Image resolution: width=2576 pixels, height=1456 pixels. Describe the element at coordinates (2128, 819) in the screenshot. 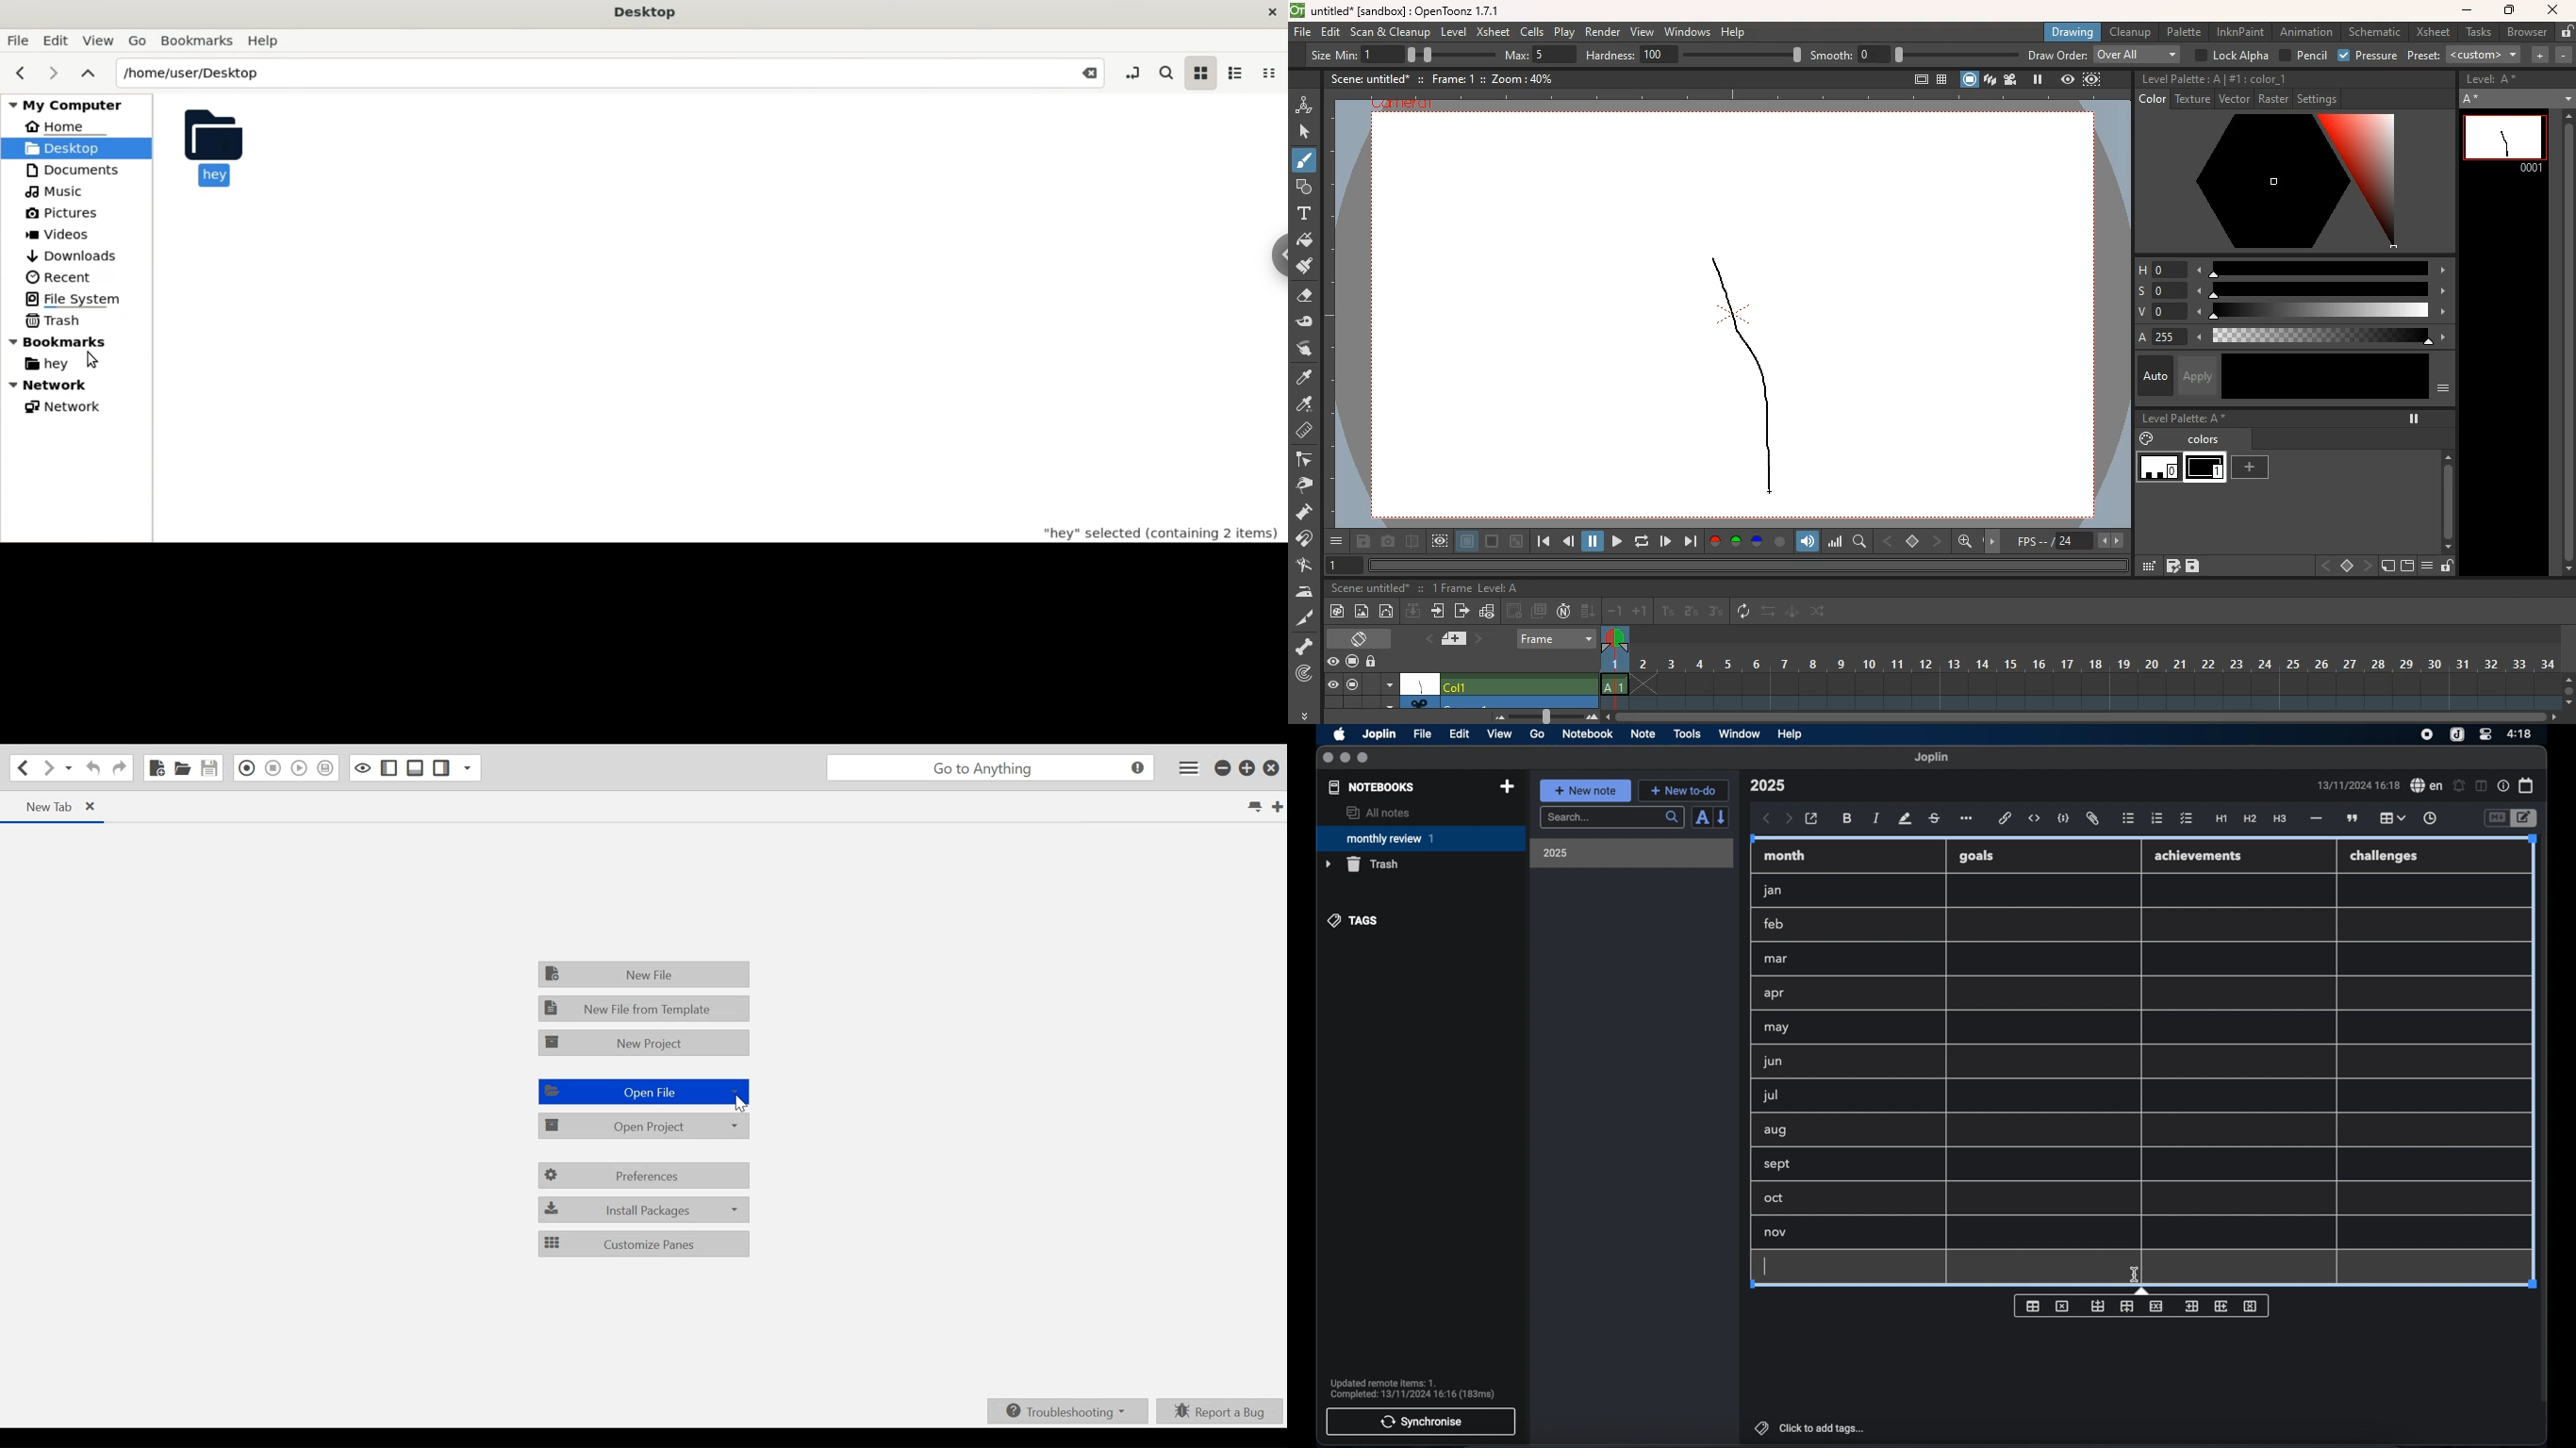

I see `bulleted list` at that location.